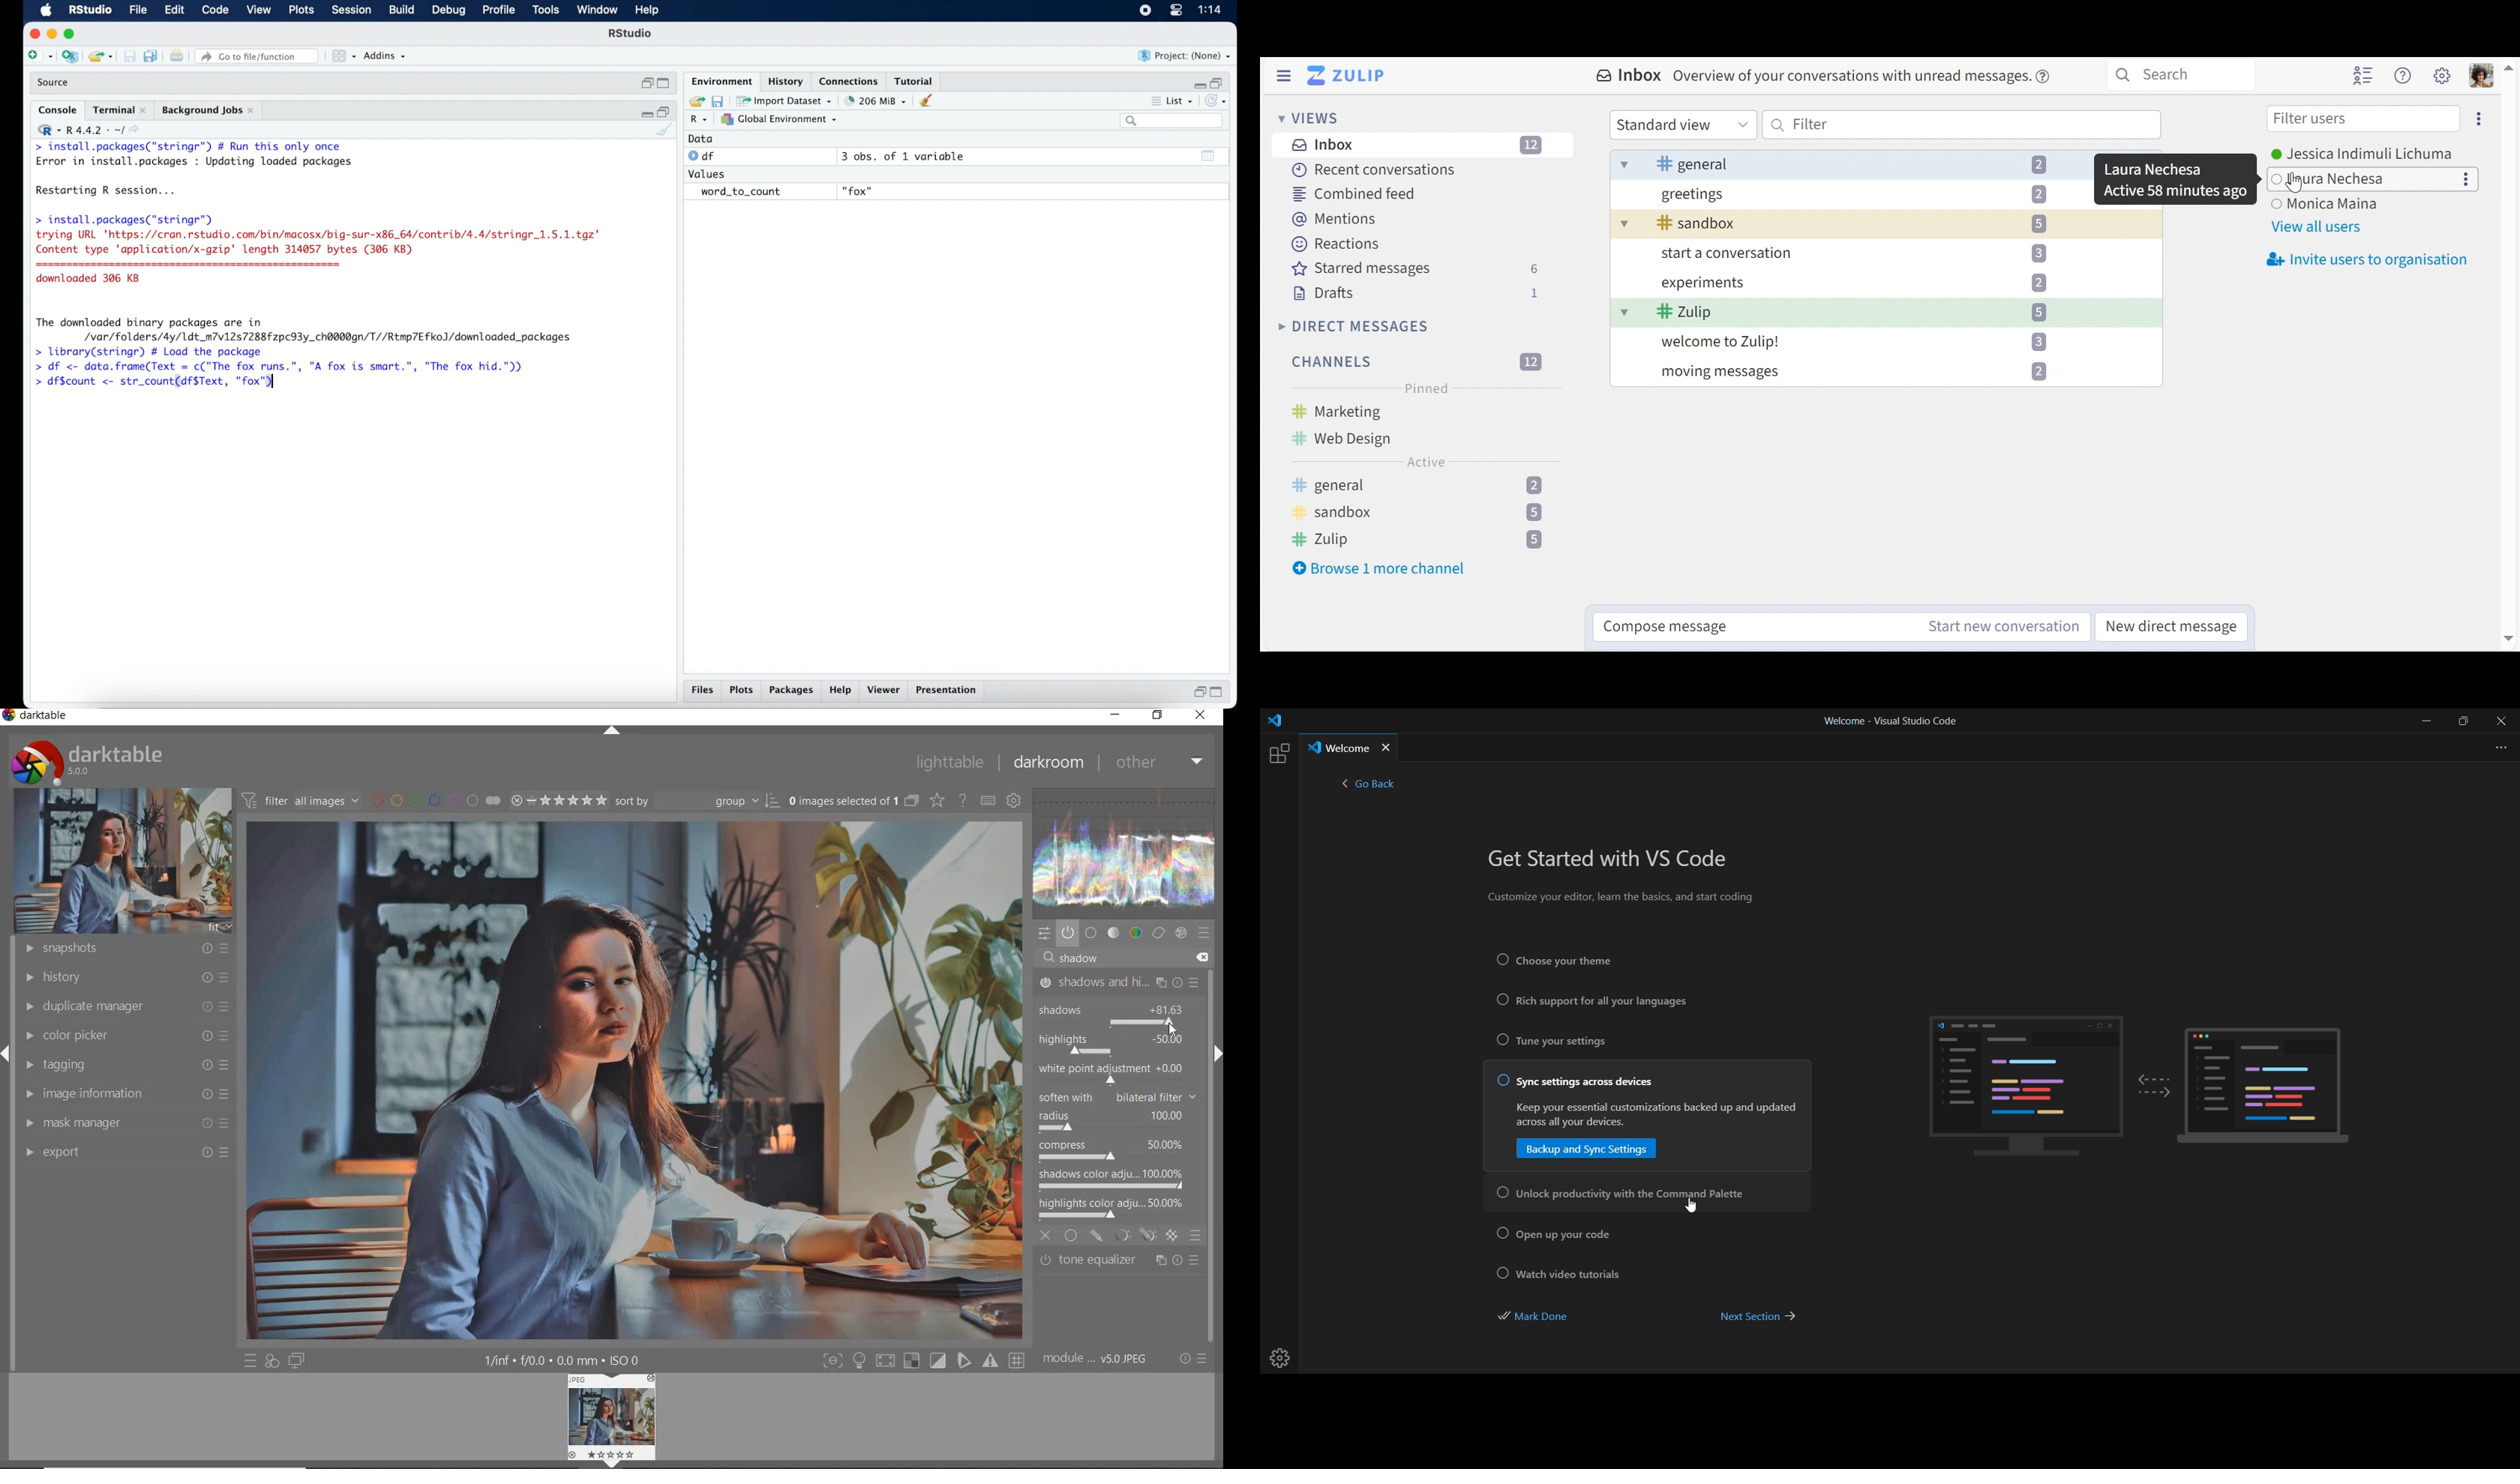 The image size is (2520, 1484). I want to click on restore down, so click(665, 111).